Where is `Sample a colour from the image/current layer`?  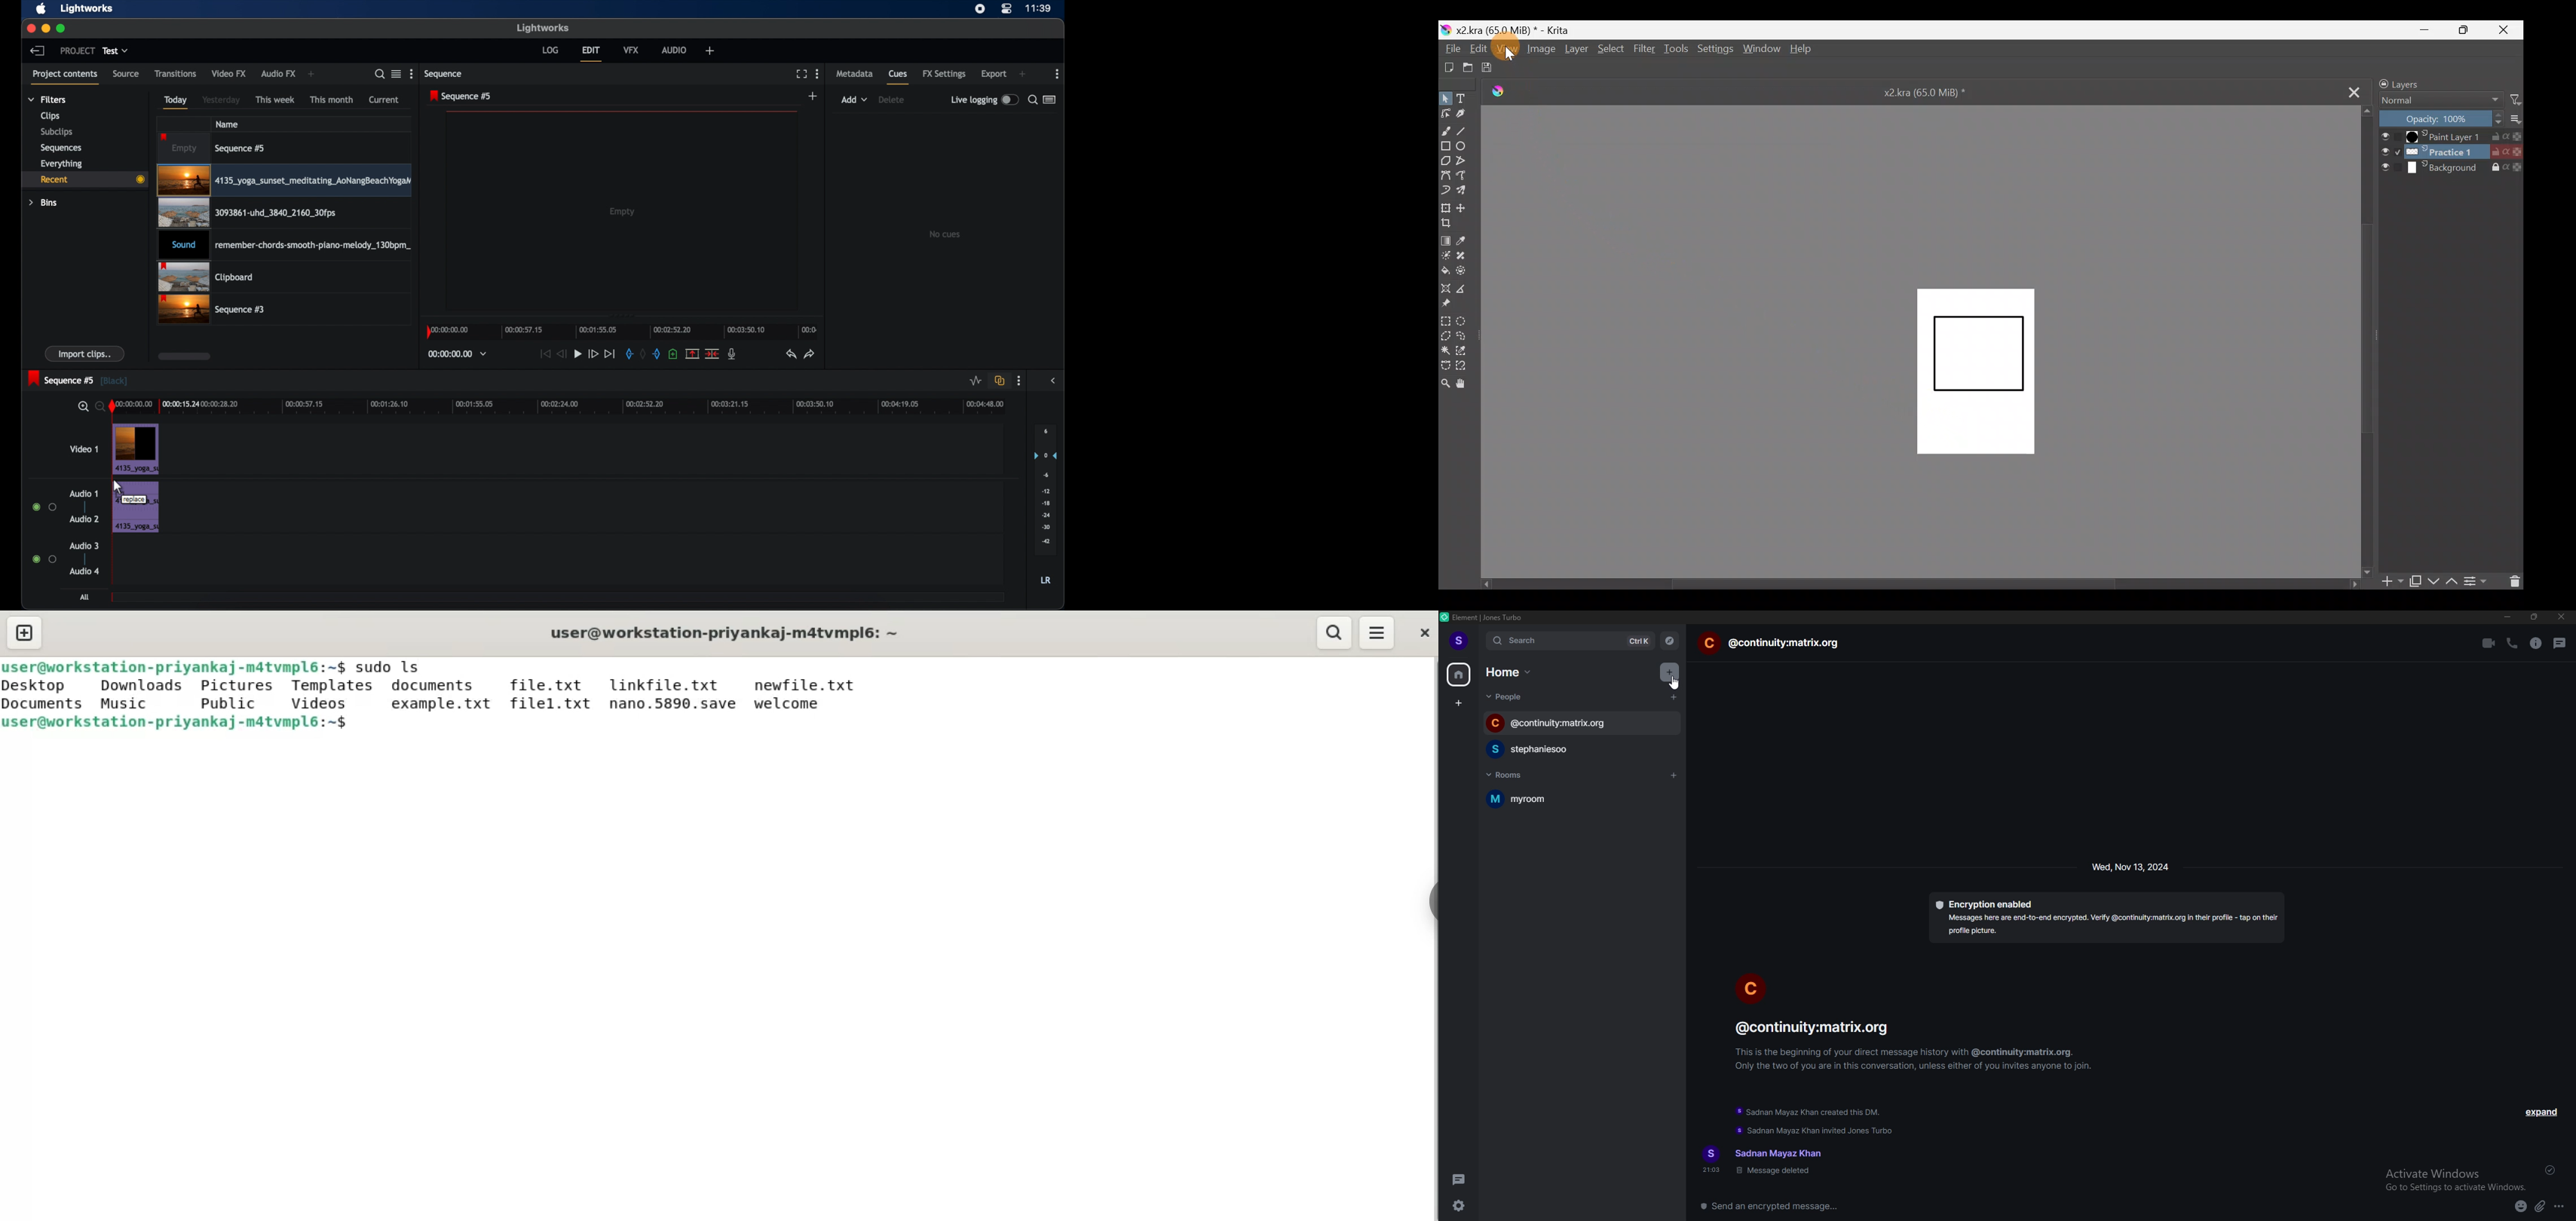 Sample a colour from the image/current layer is located at coordinates (1463, 240).